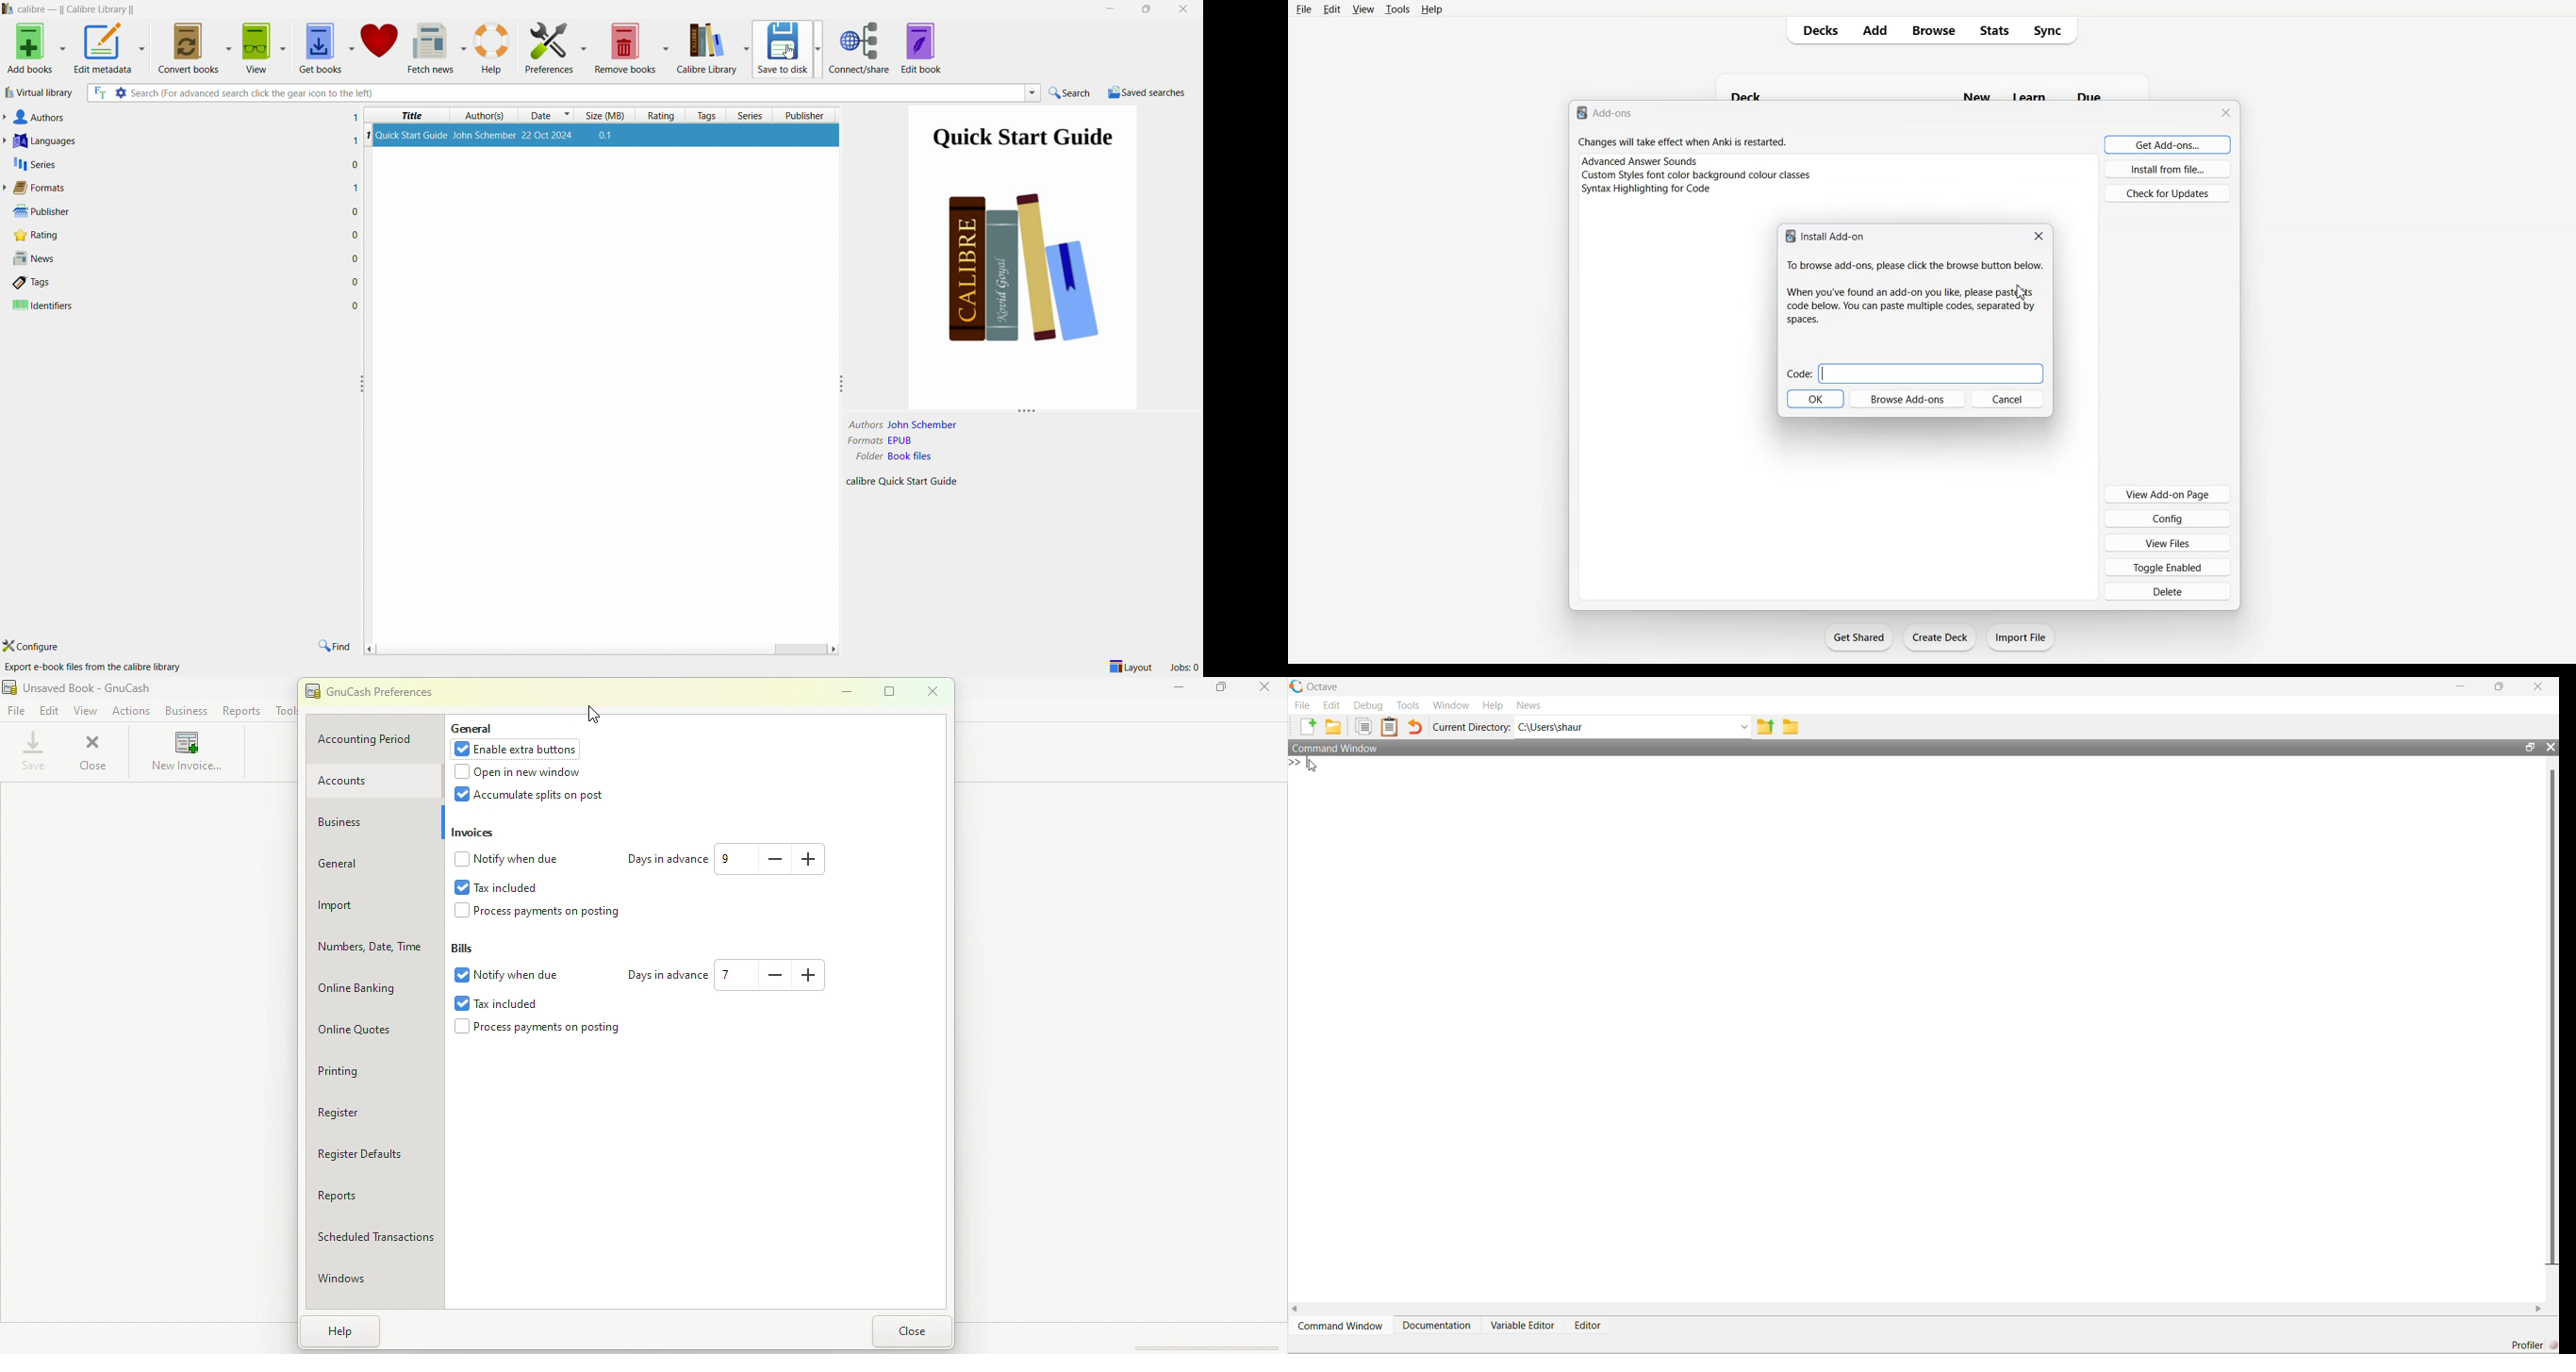 This screenshot has height=1372, width=2576. Describe the element at coordinates (376, 1231) in the screenshot. I see `Scheduled Transactions` at that location.